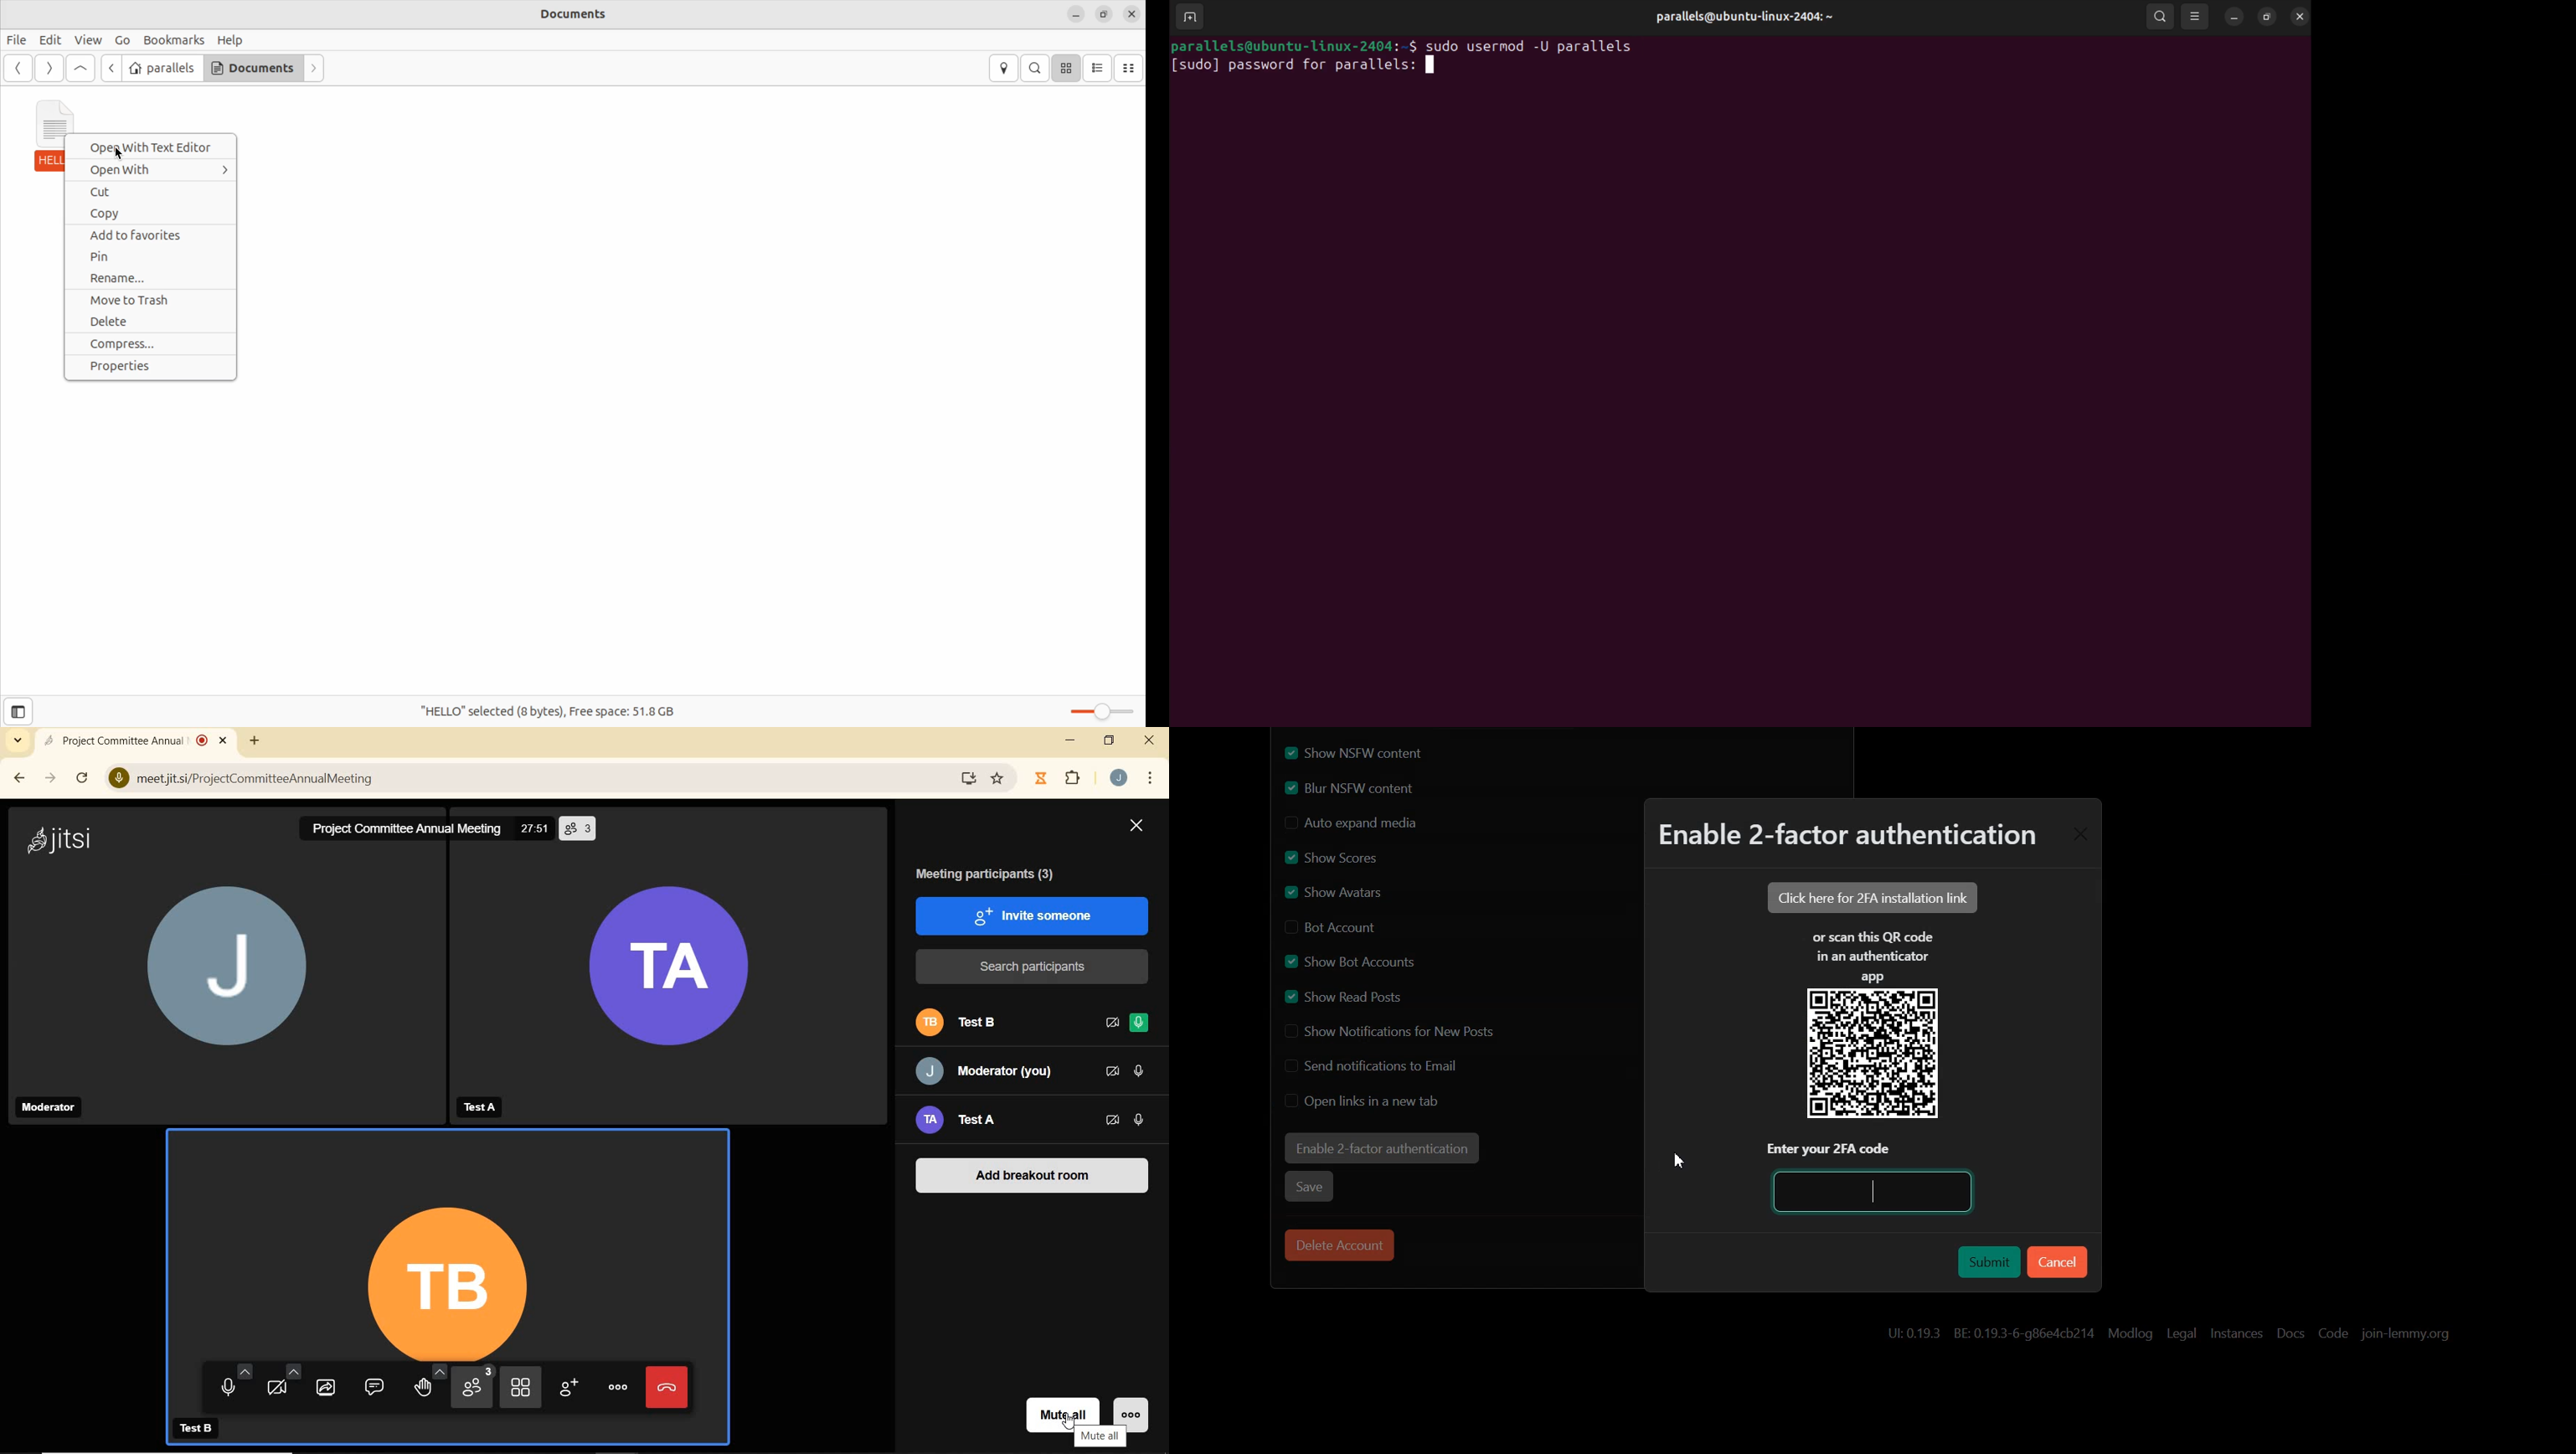 This screenshot has height=1456, width=2576. What do you see at coordinates (2236, 17) in the screenshot?
I see `minimize` at bounding box center [2236, 17].